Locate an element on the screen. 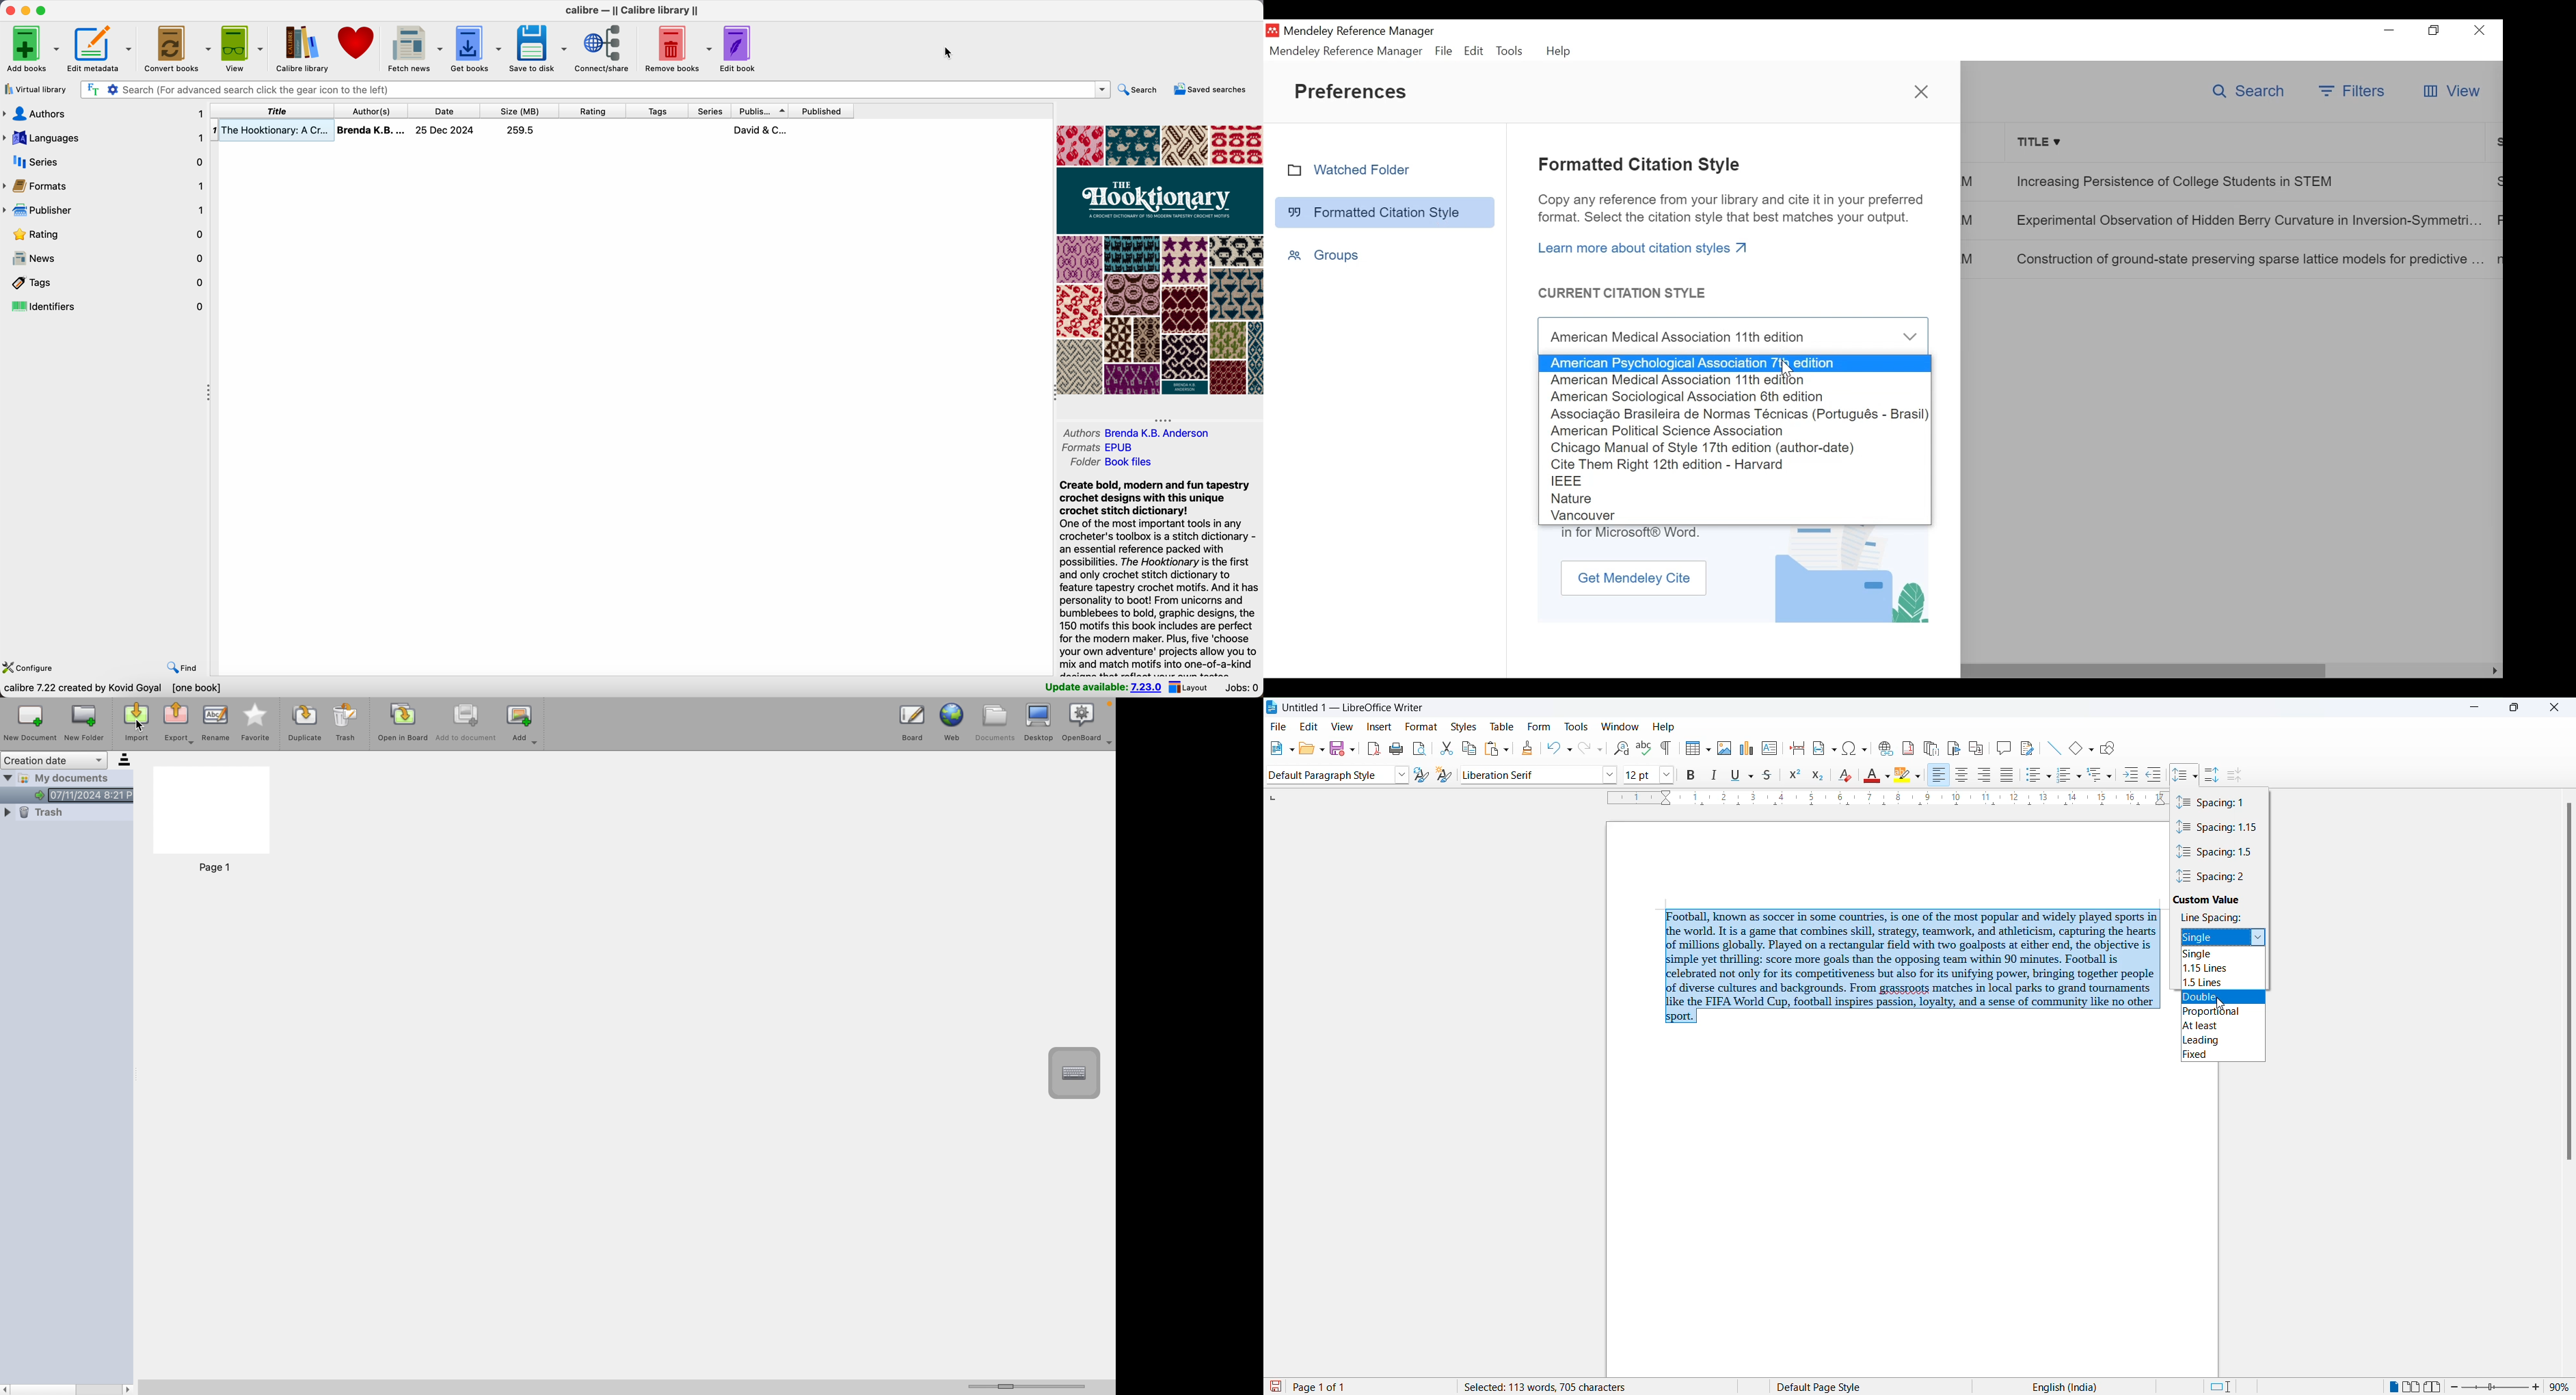 This screenshot has height=1400, width=2576. copy is located at coordinates (1469, 749).